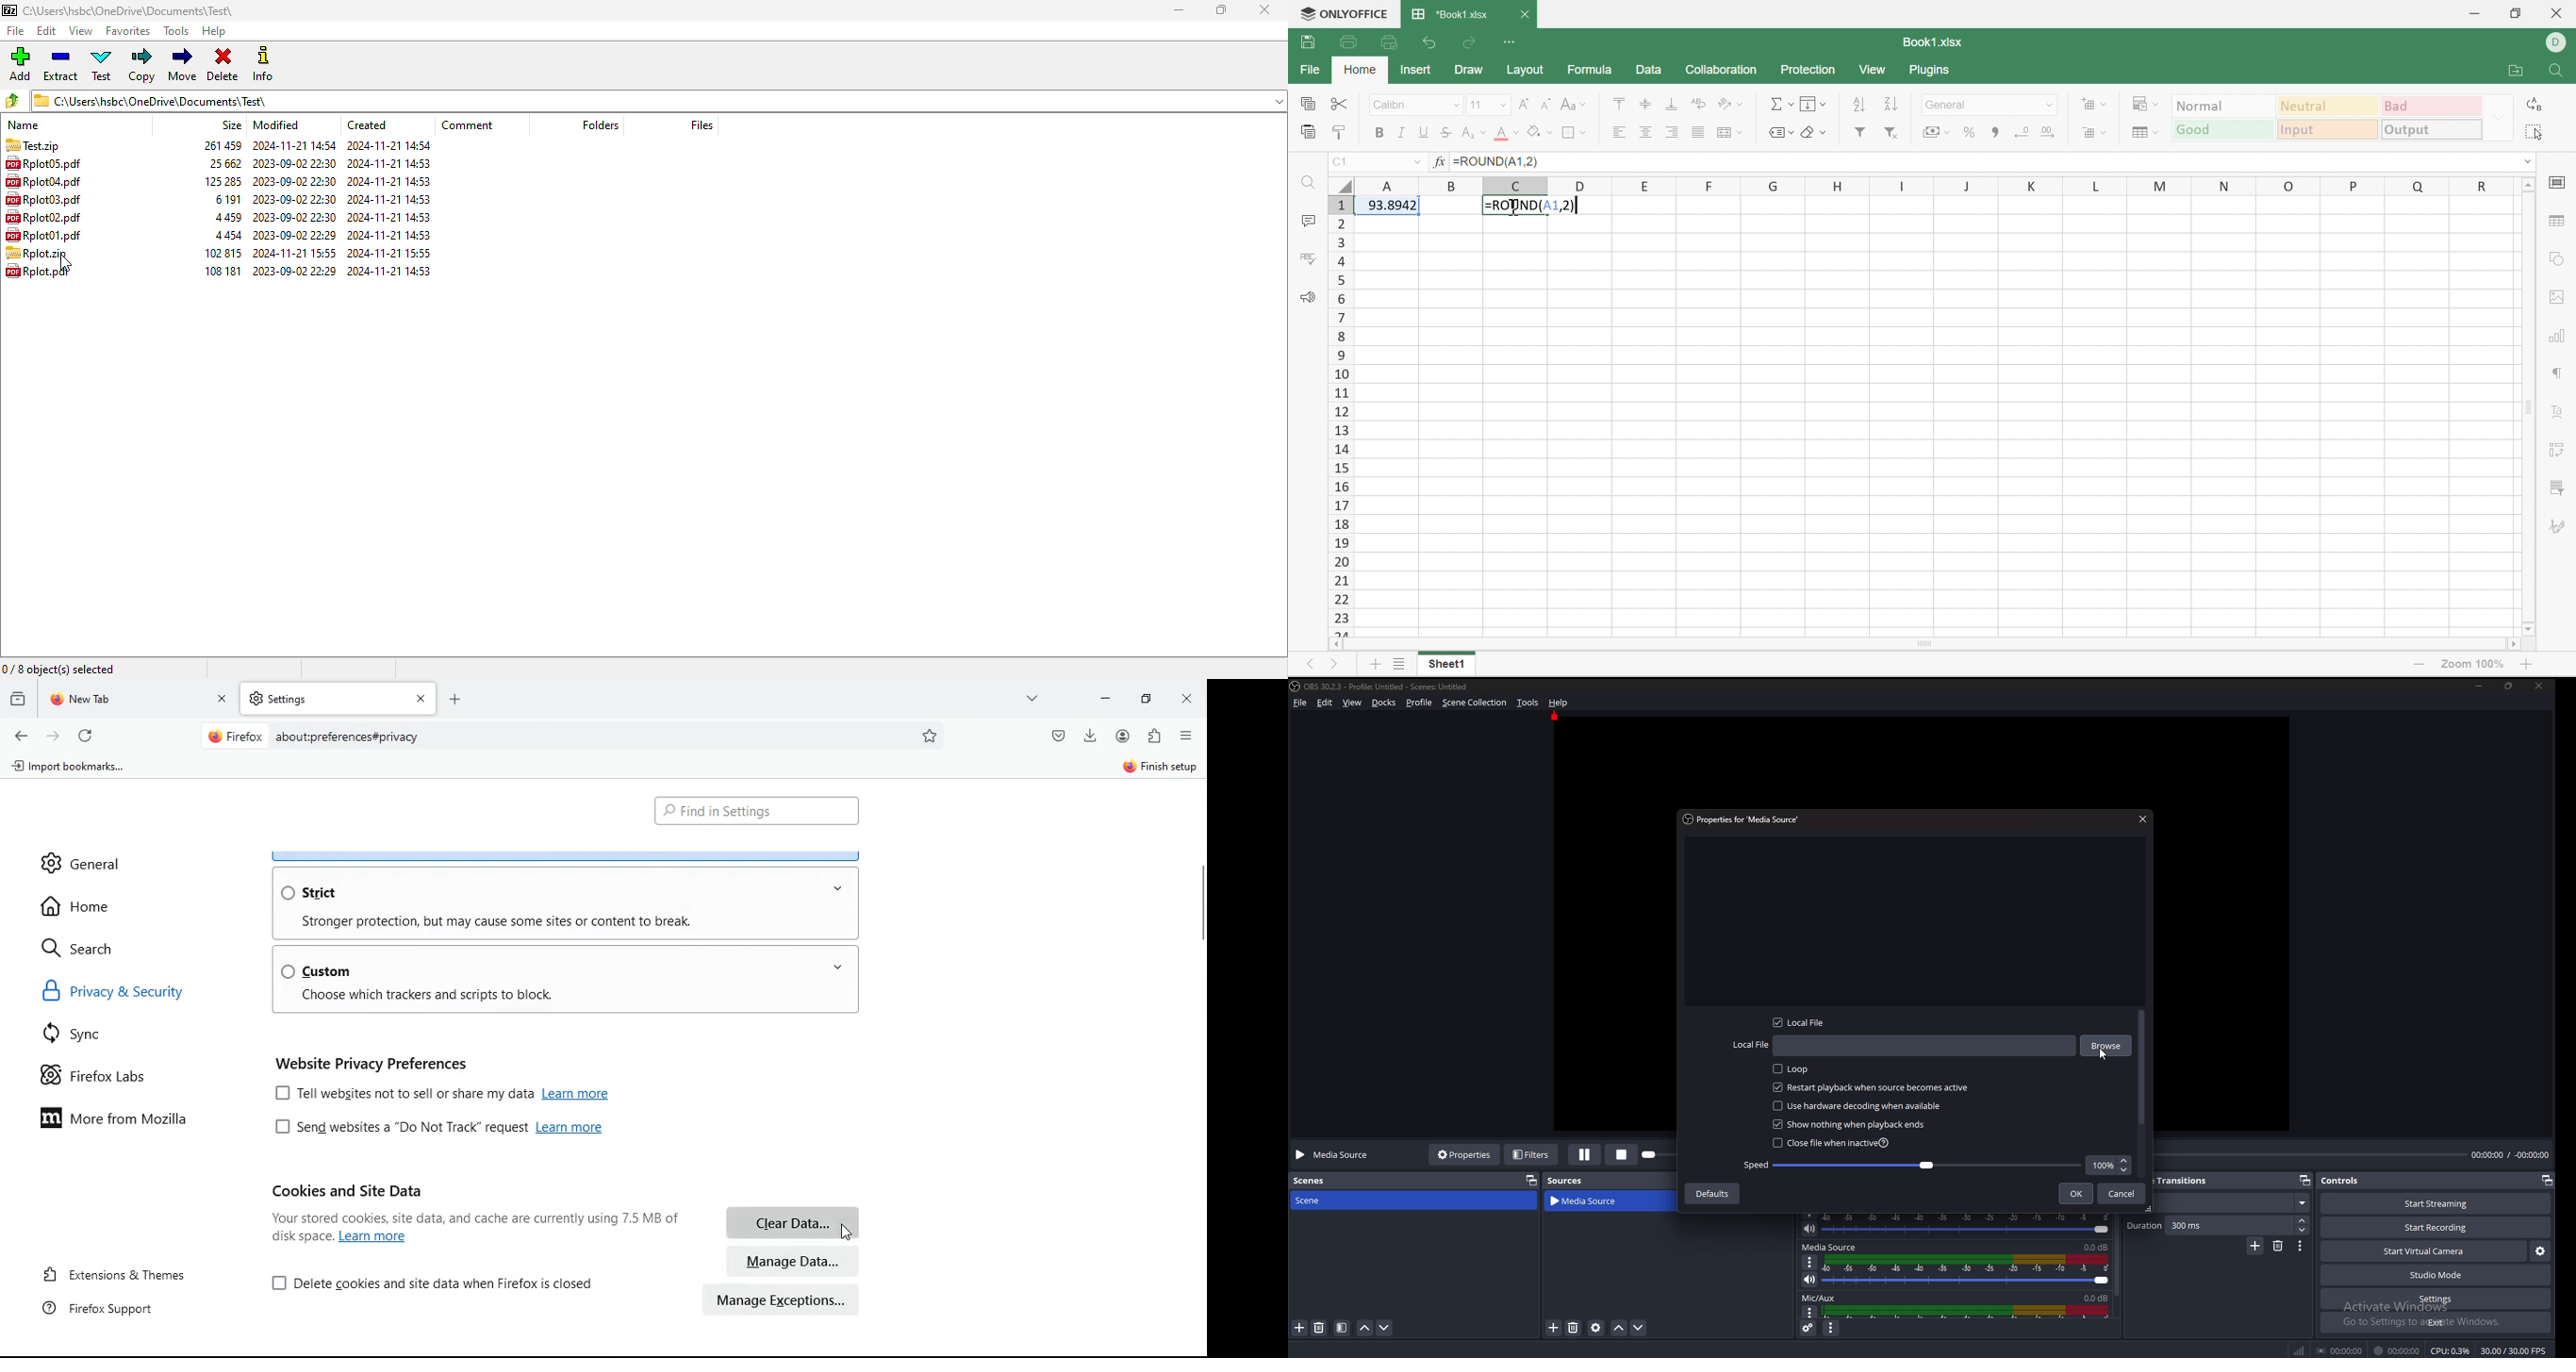 This screenshot has width=2576, height=1372. Describe the element at coordinates (1035, 698) in the screenshot. I see `more` at that location.